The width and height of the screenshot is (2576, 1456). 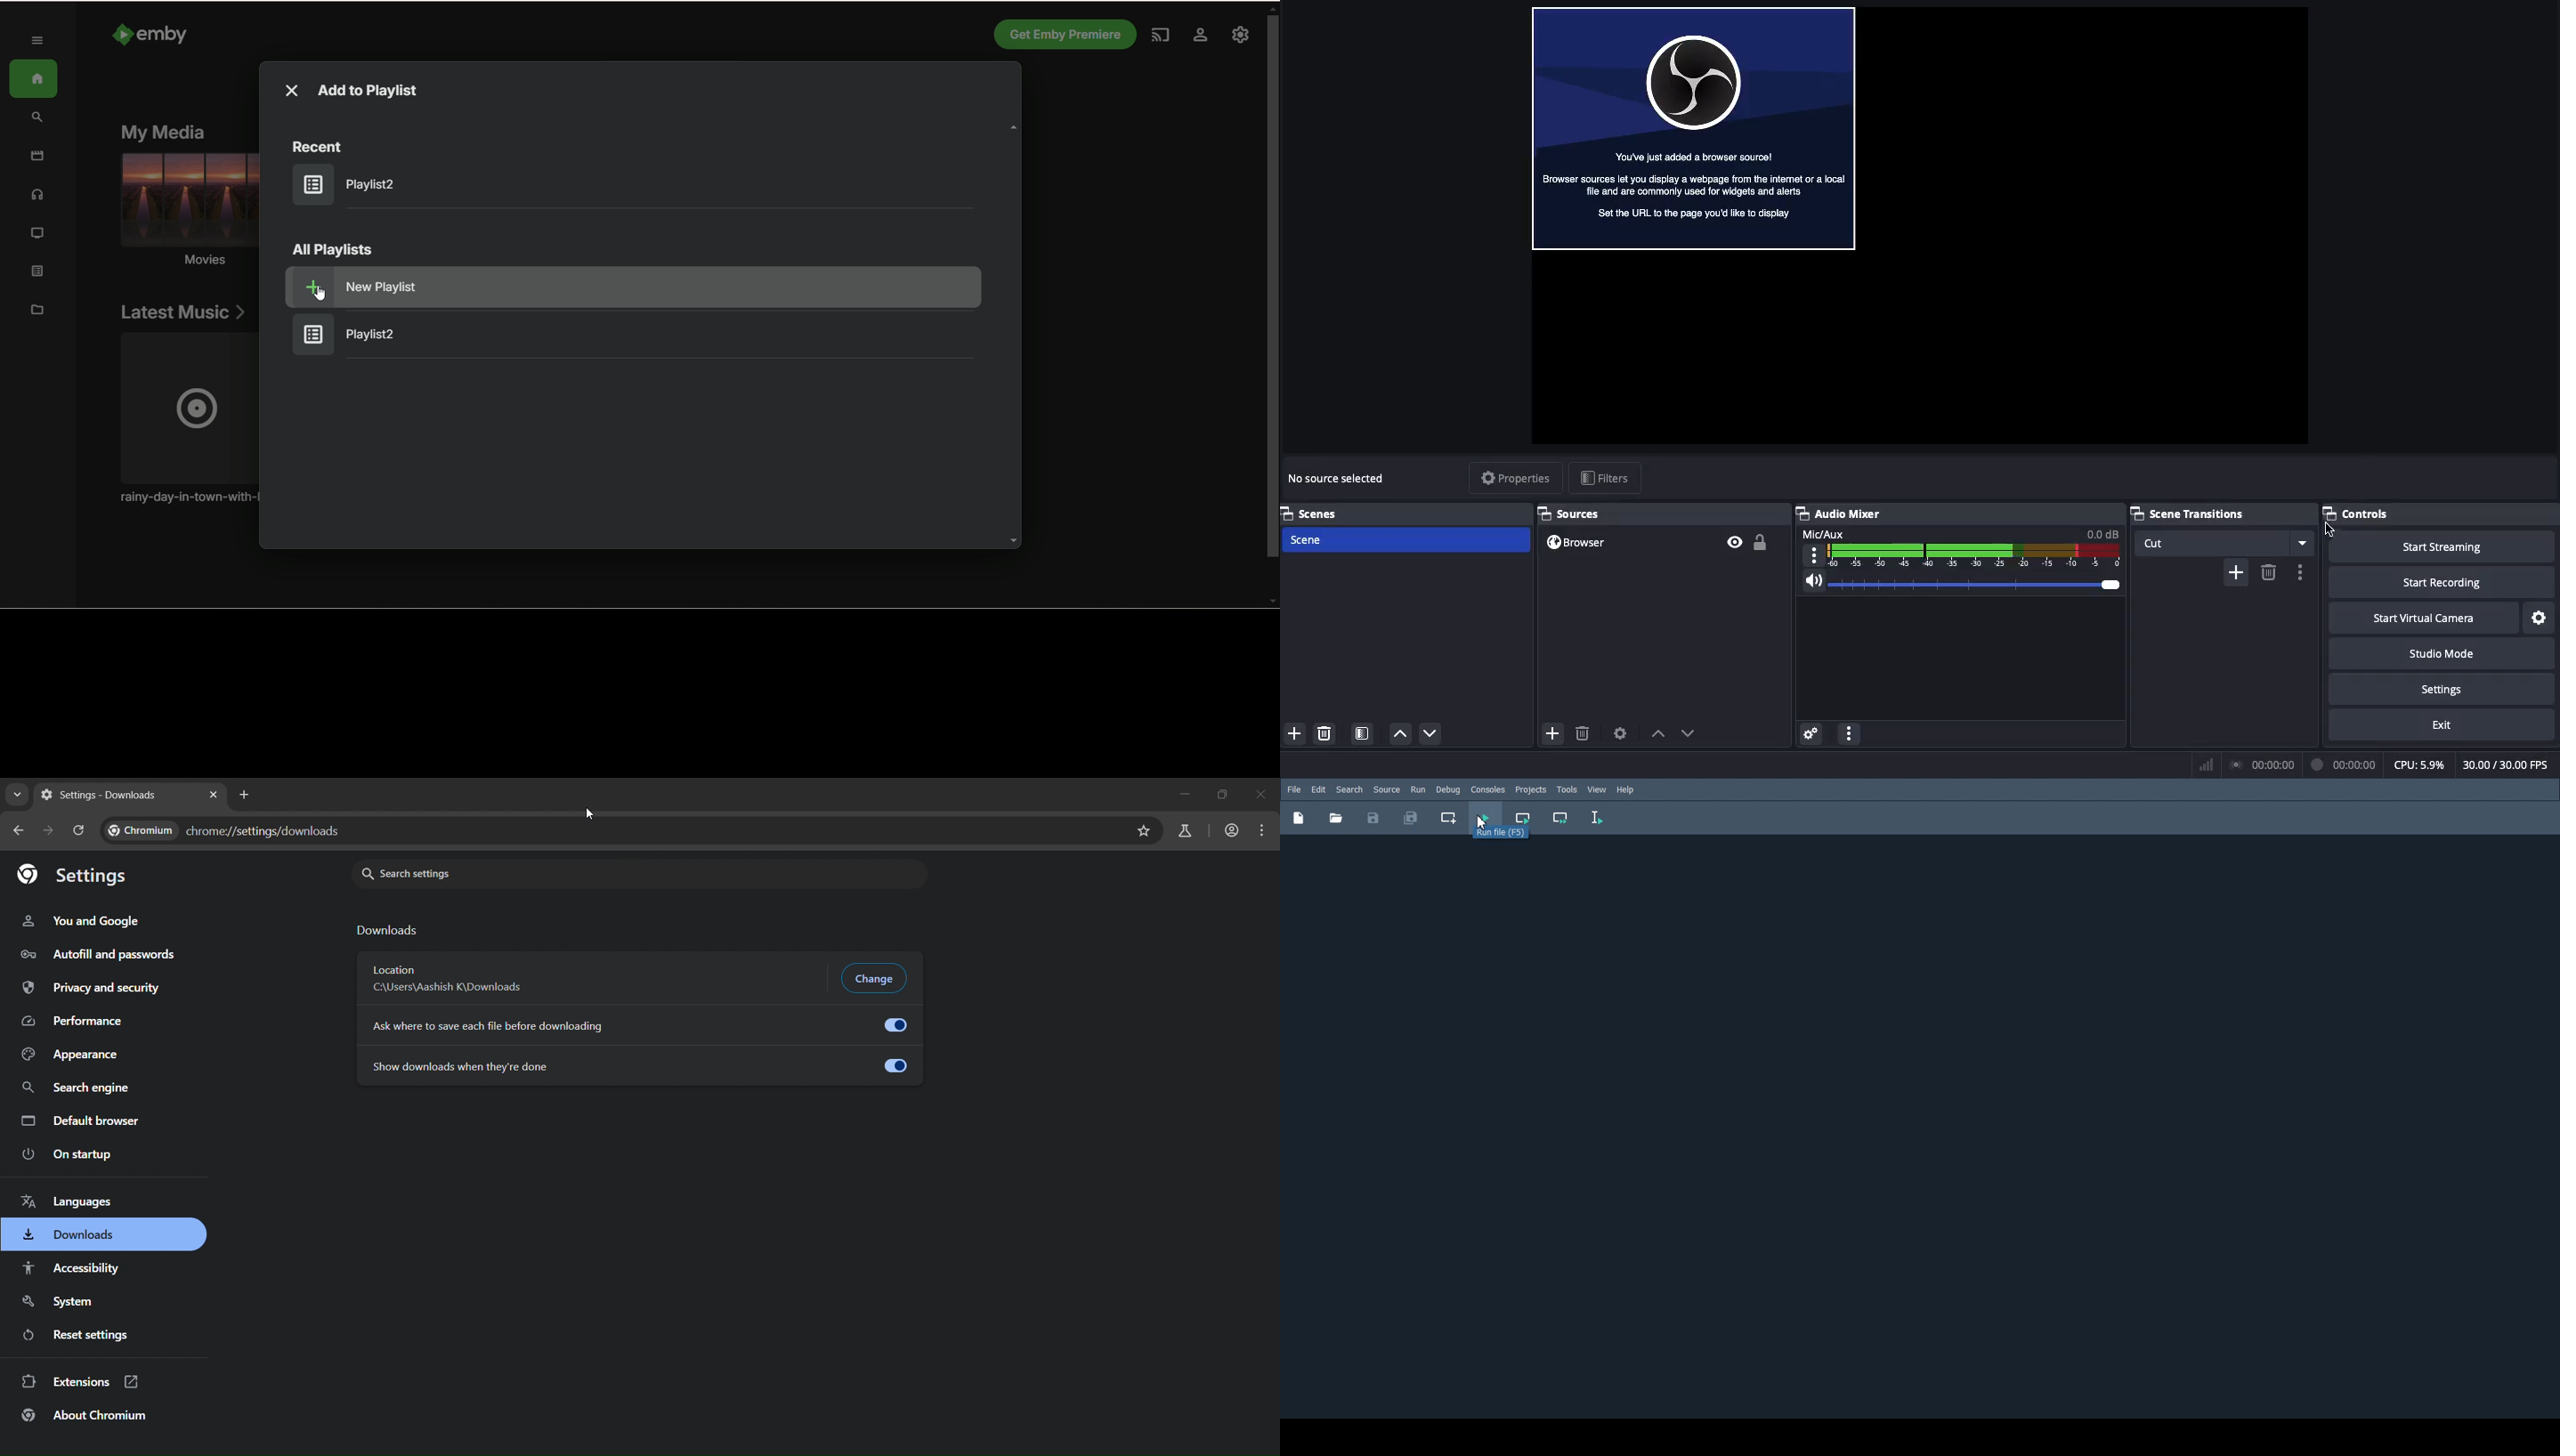 What do you see at coordinates (1296, 734) in the screenshot?
I see `Add` at bounding box center [1296, 734].